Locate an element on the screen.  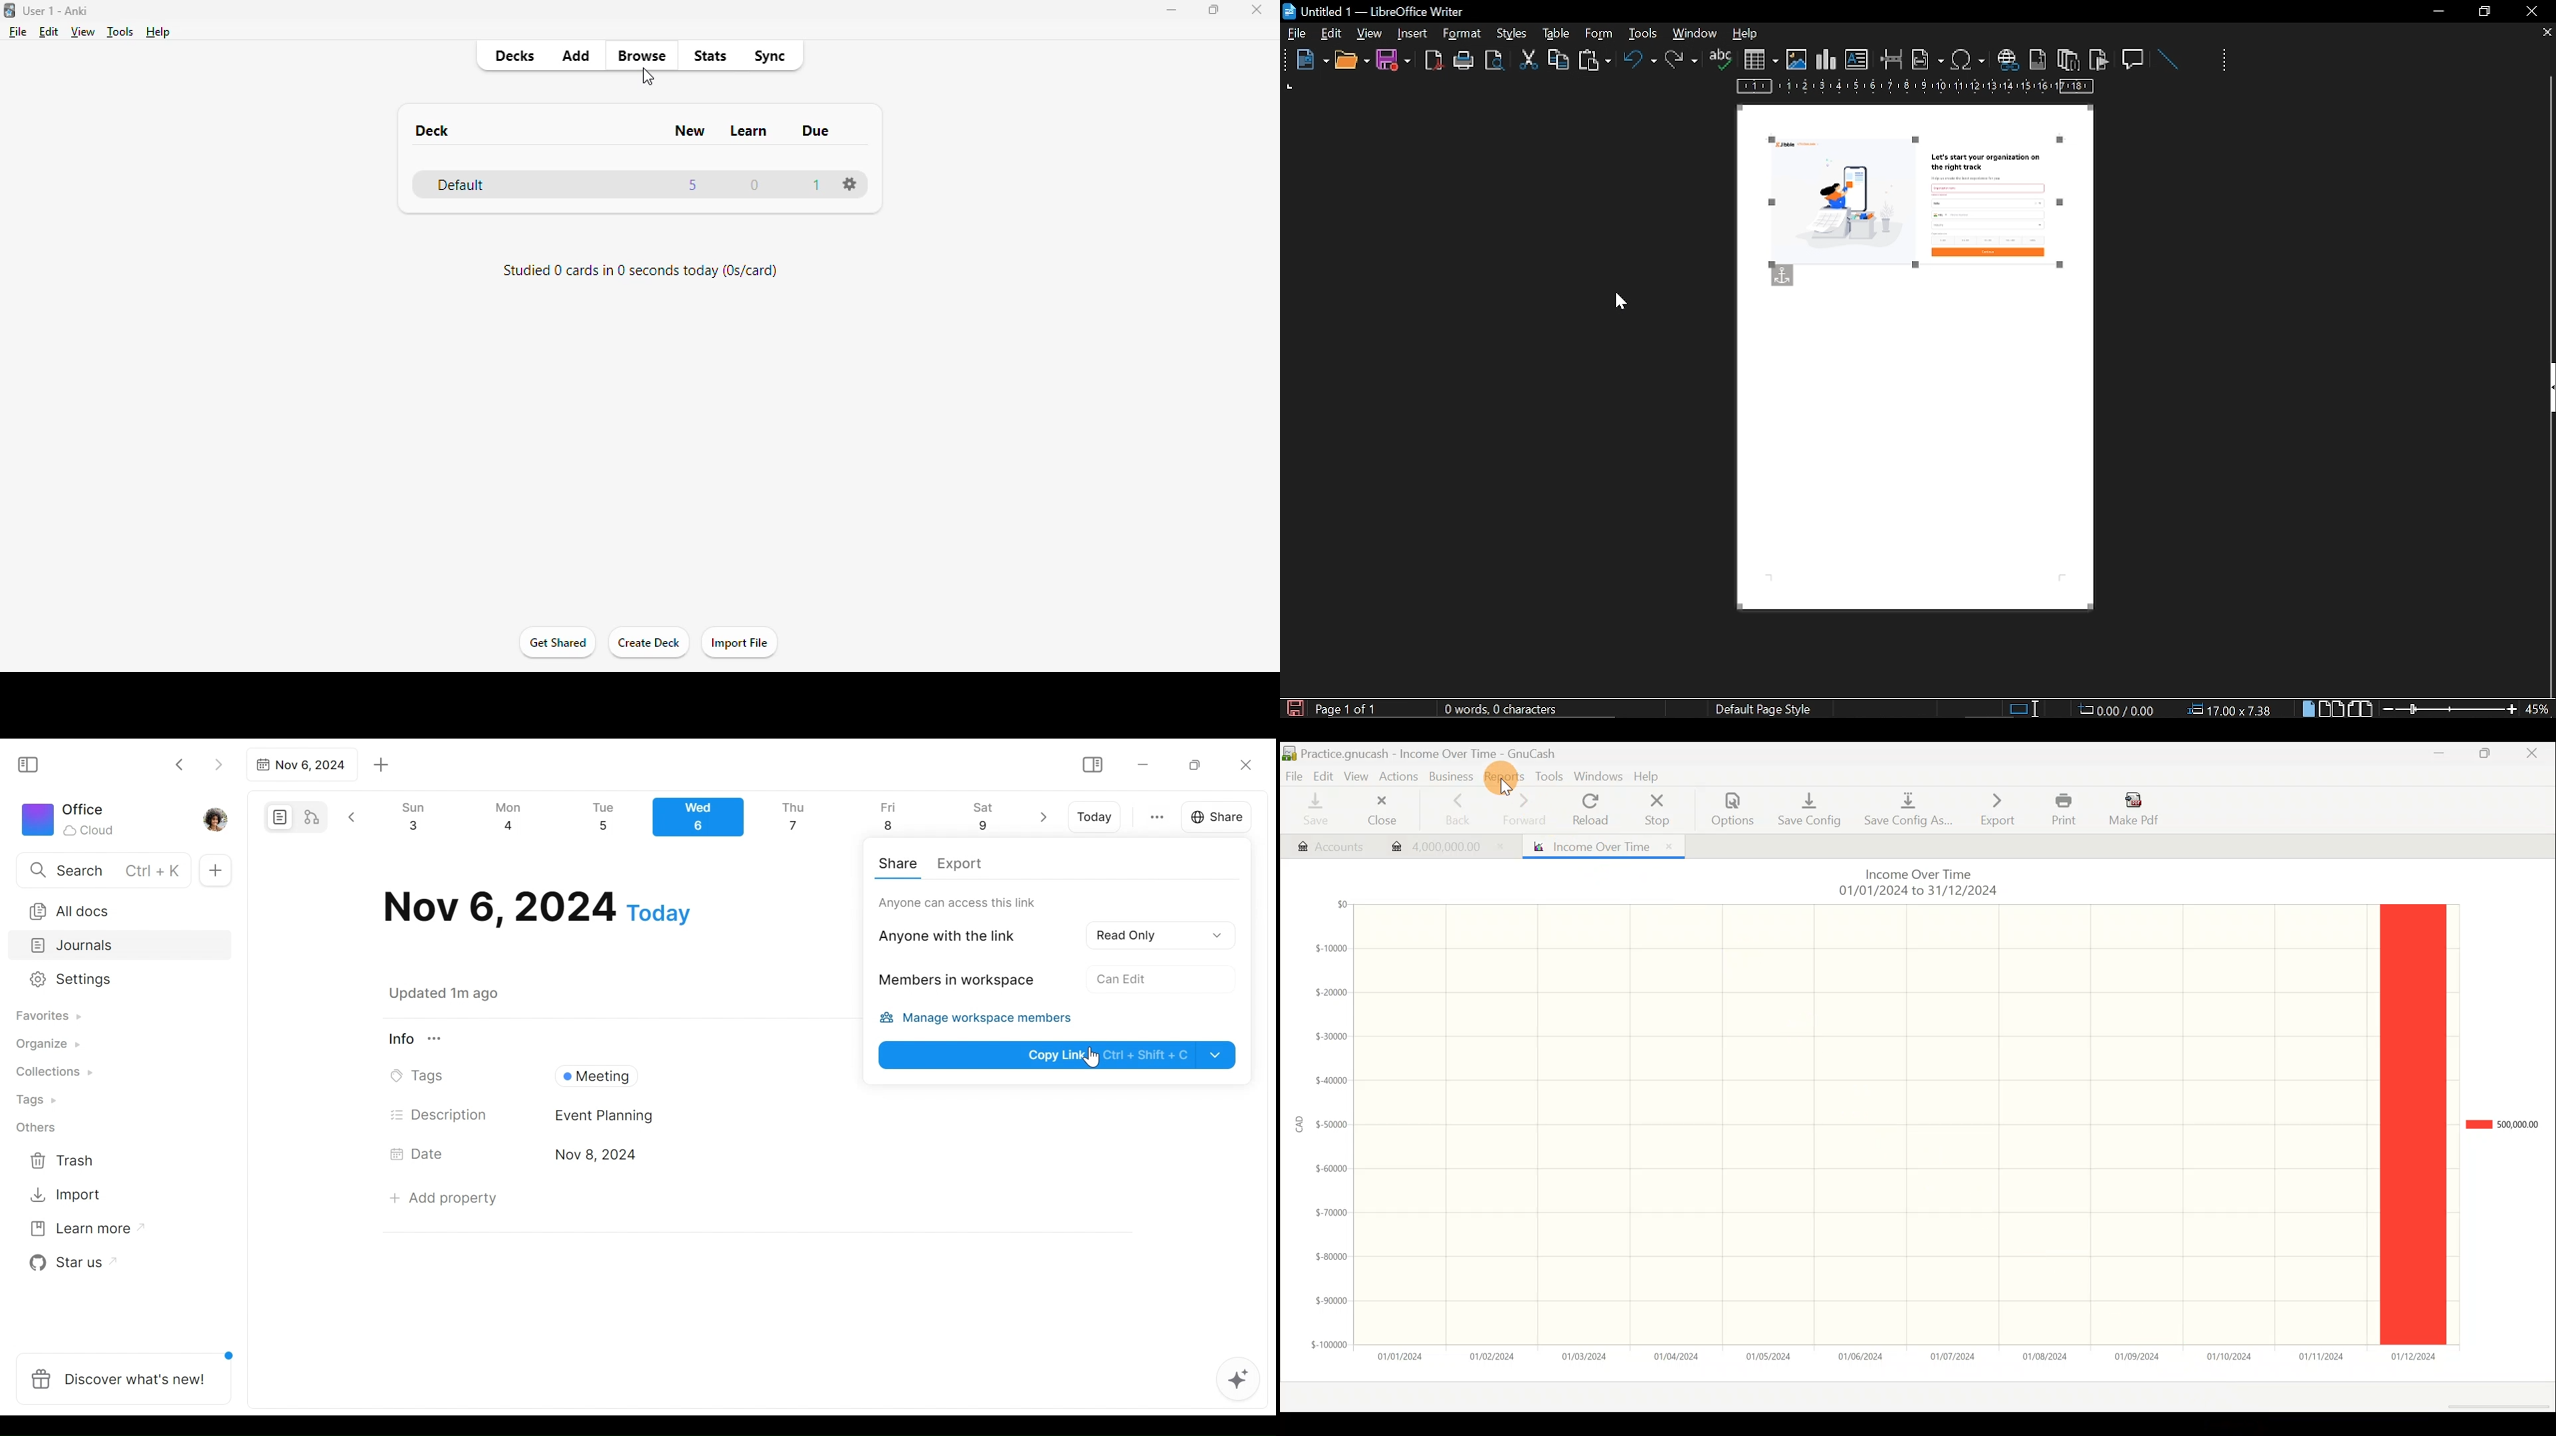
Date's Field is located at coordinates (836, 1156).